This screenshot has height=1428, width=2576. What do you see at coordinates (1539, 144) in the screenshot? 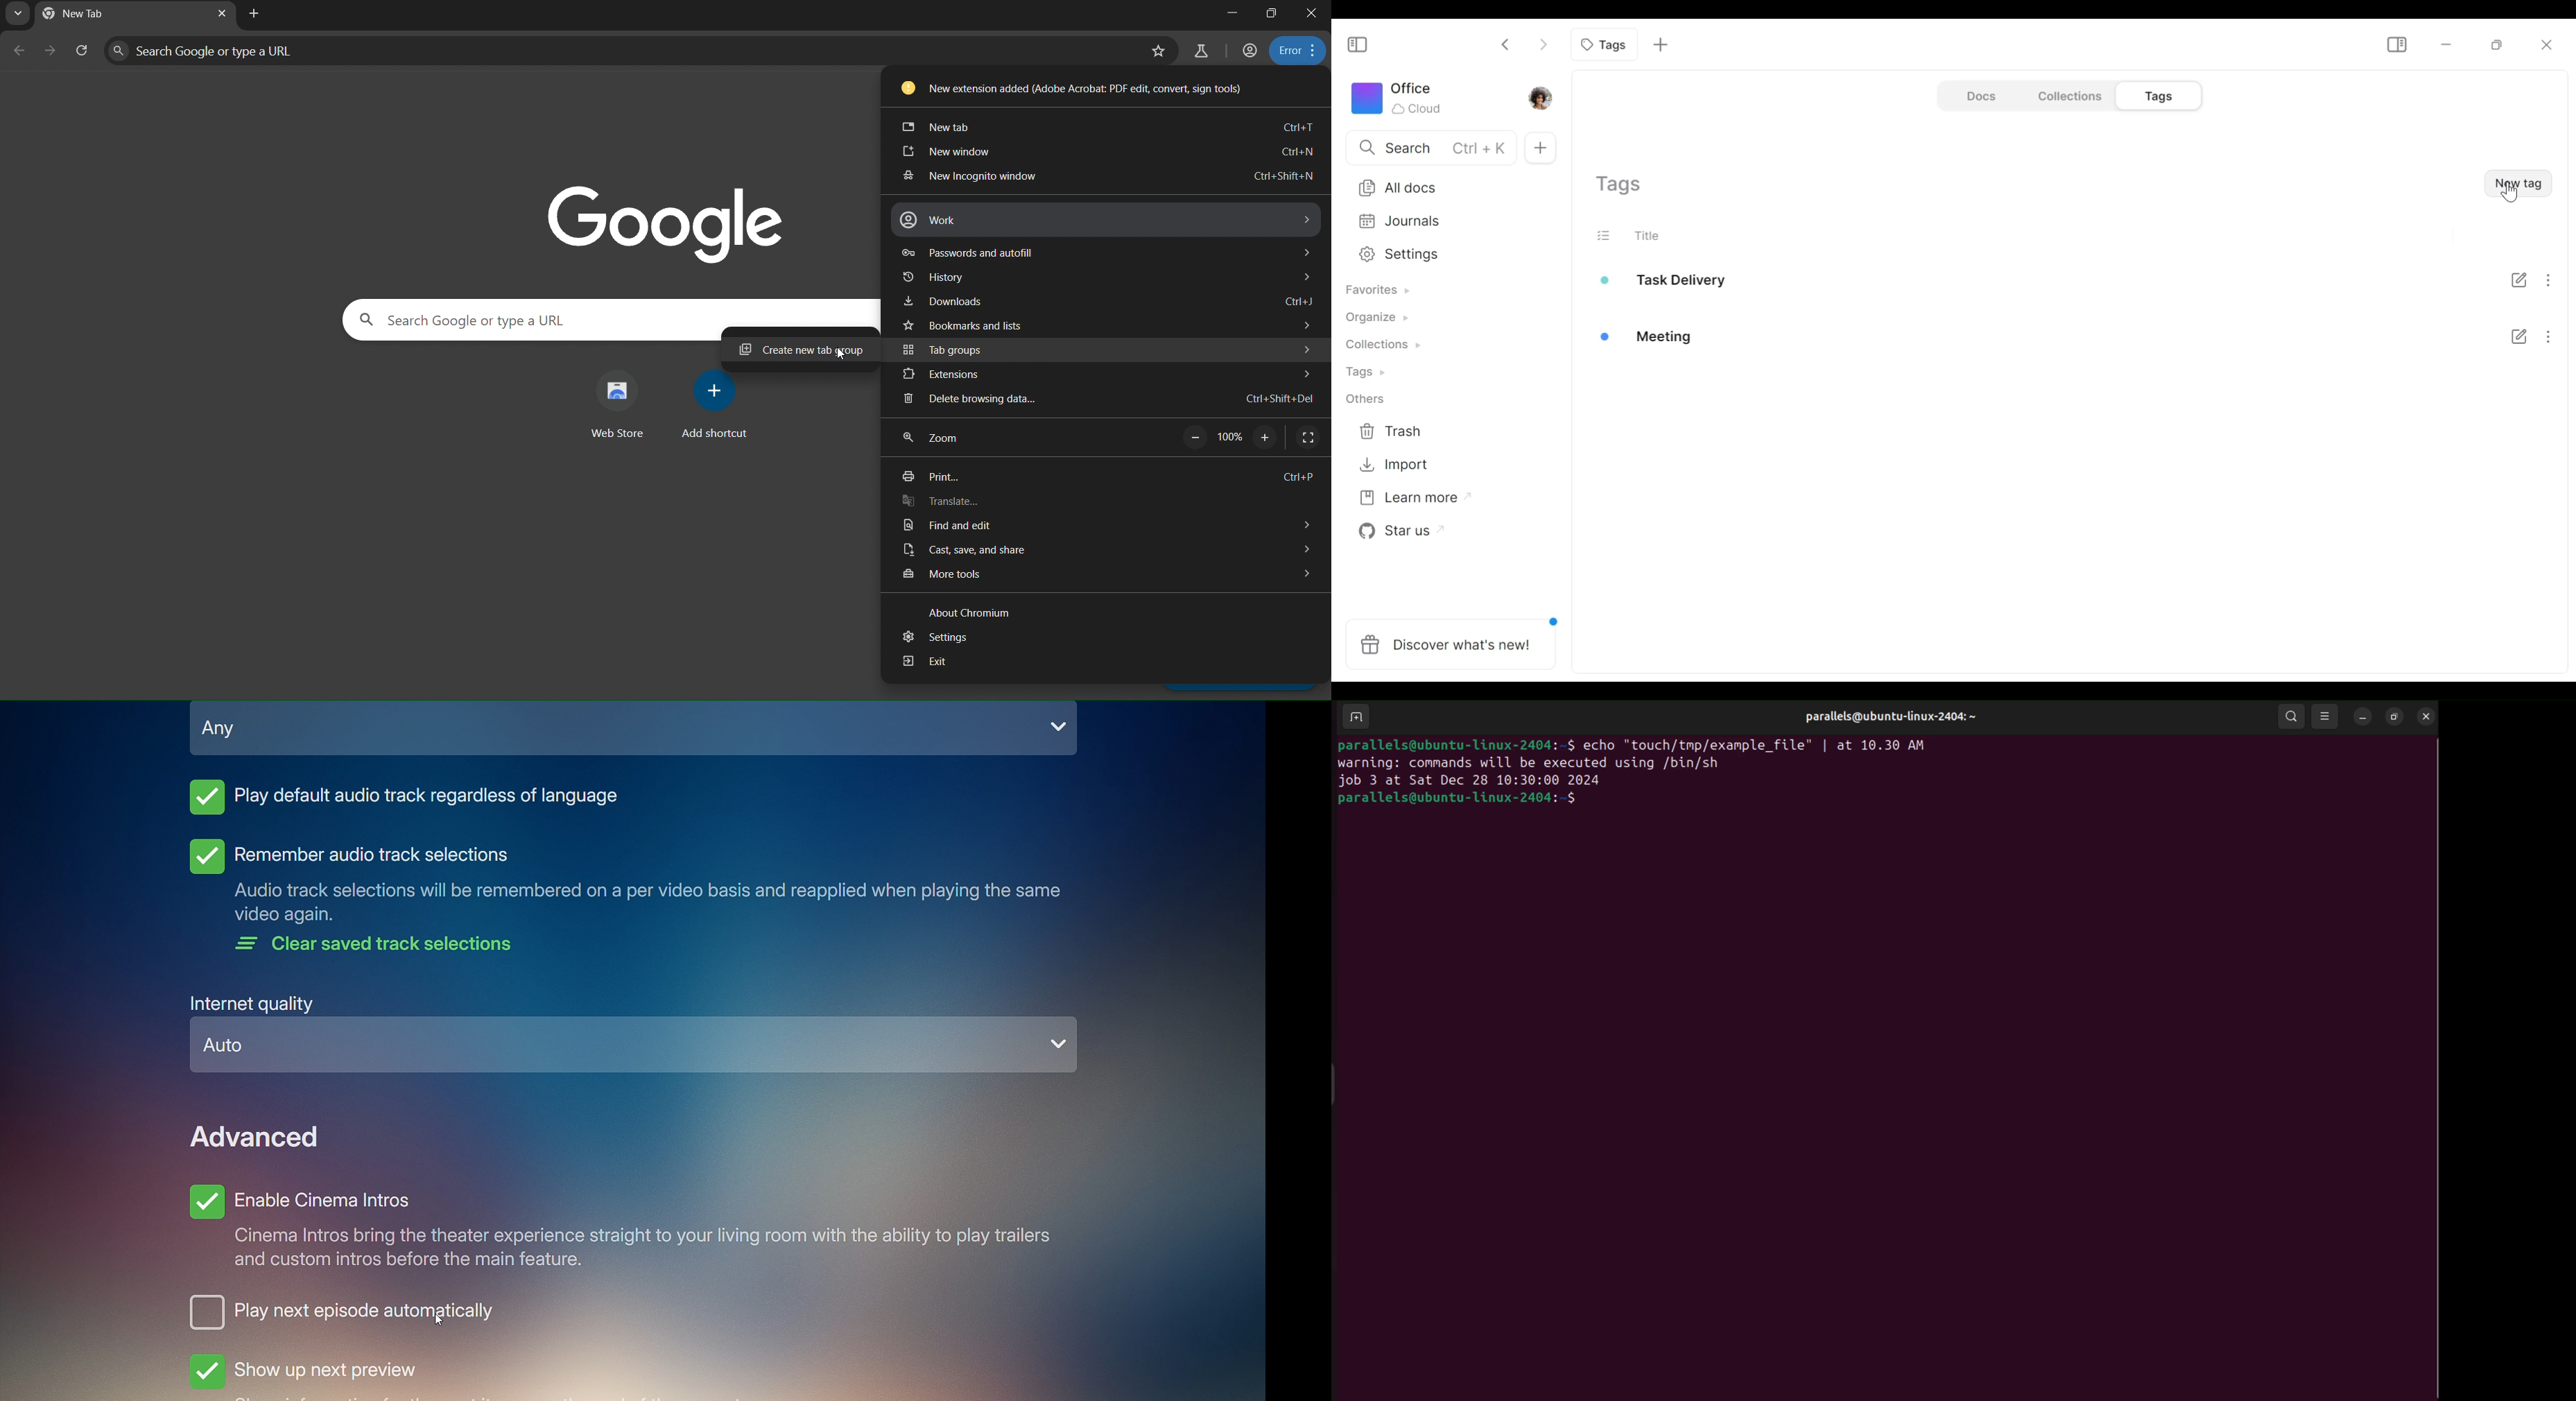
I see `New documents` at bounding box center [1539, 144].